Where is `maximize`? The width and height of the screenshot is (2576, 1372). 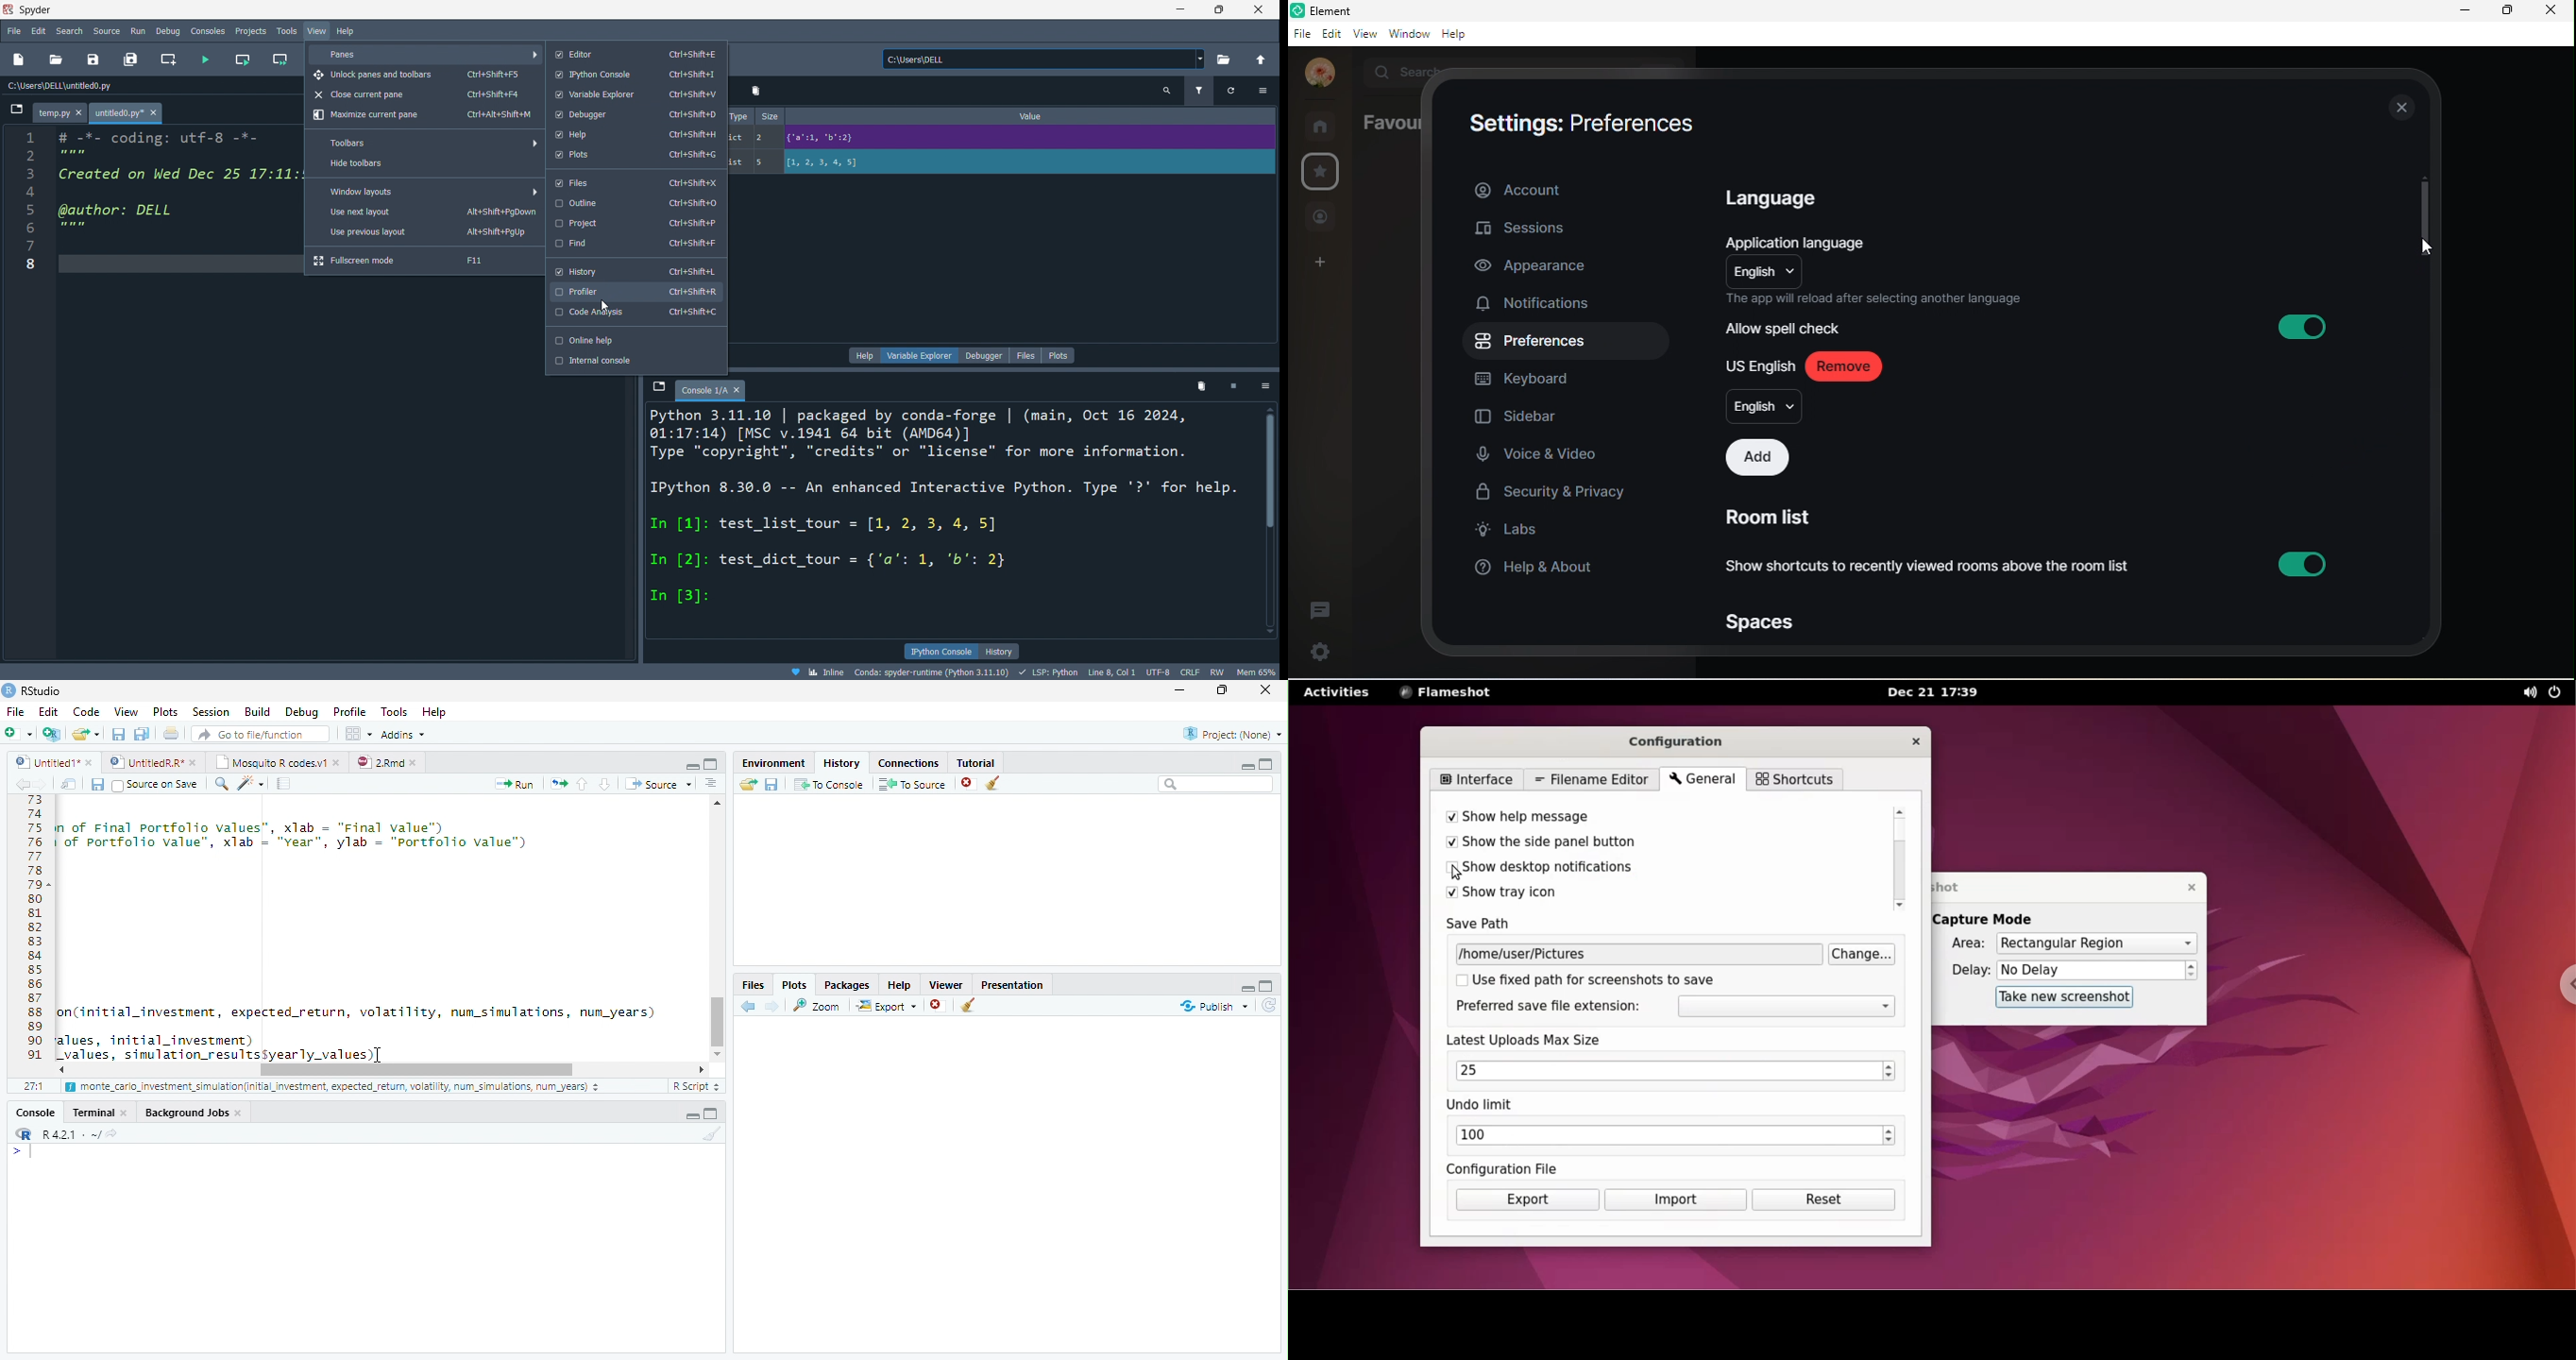
maximize is located at coordinates (2506, 12).